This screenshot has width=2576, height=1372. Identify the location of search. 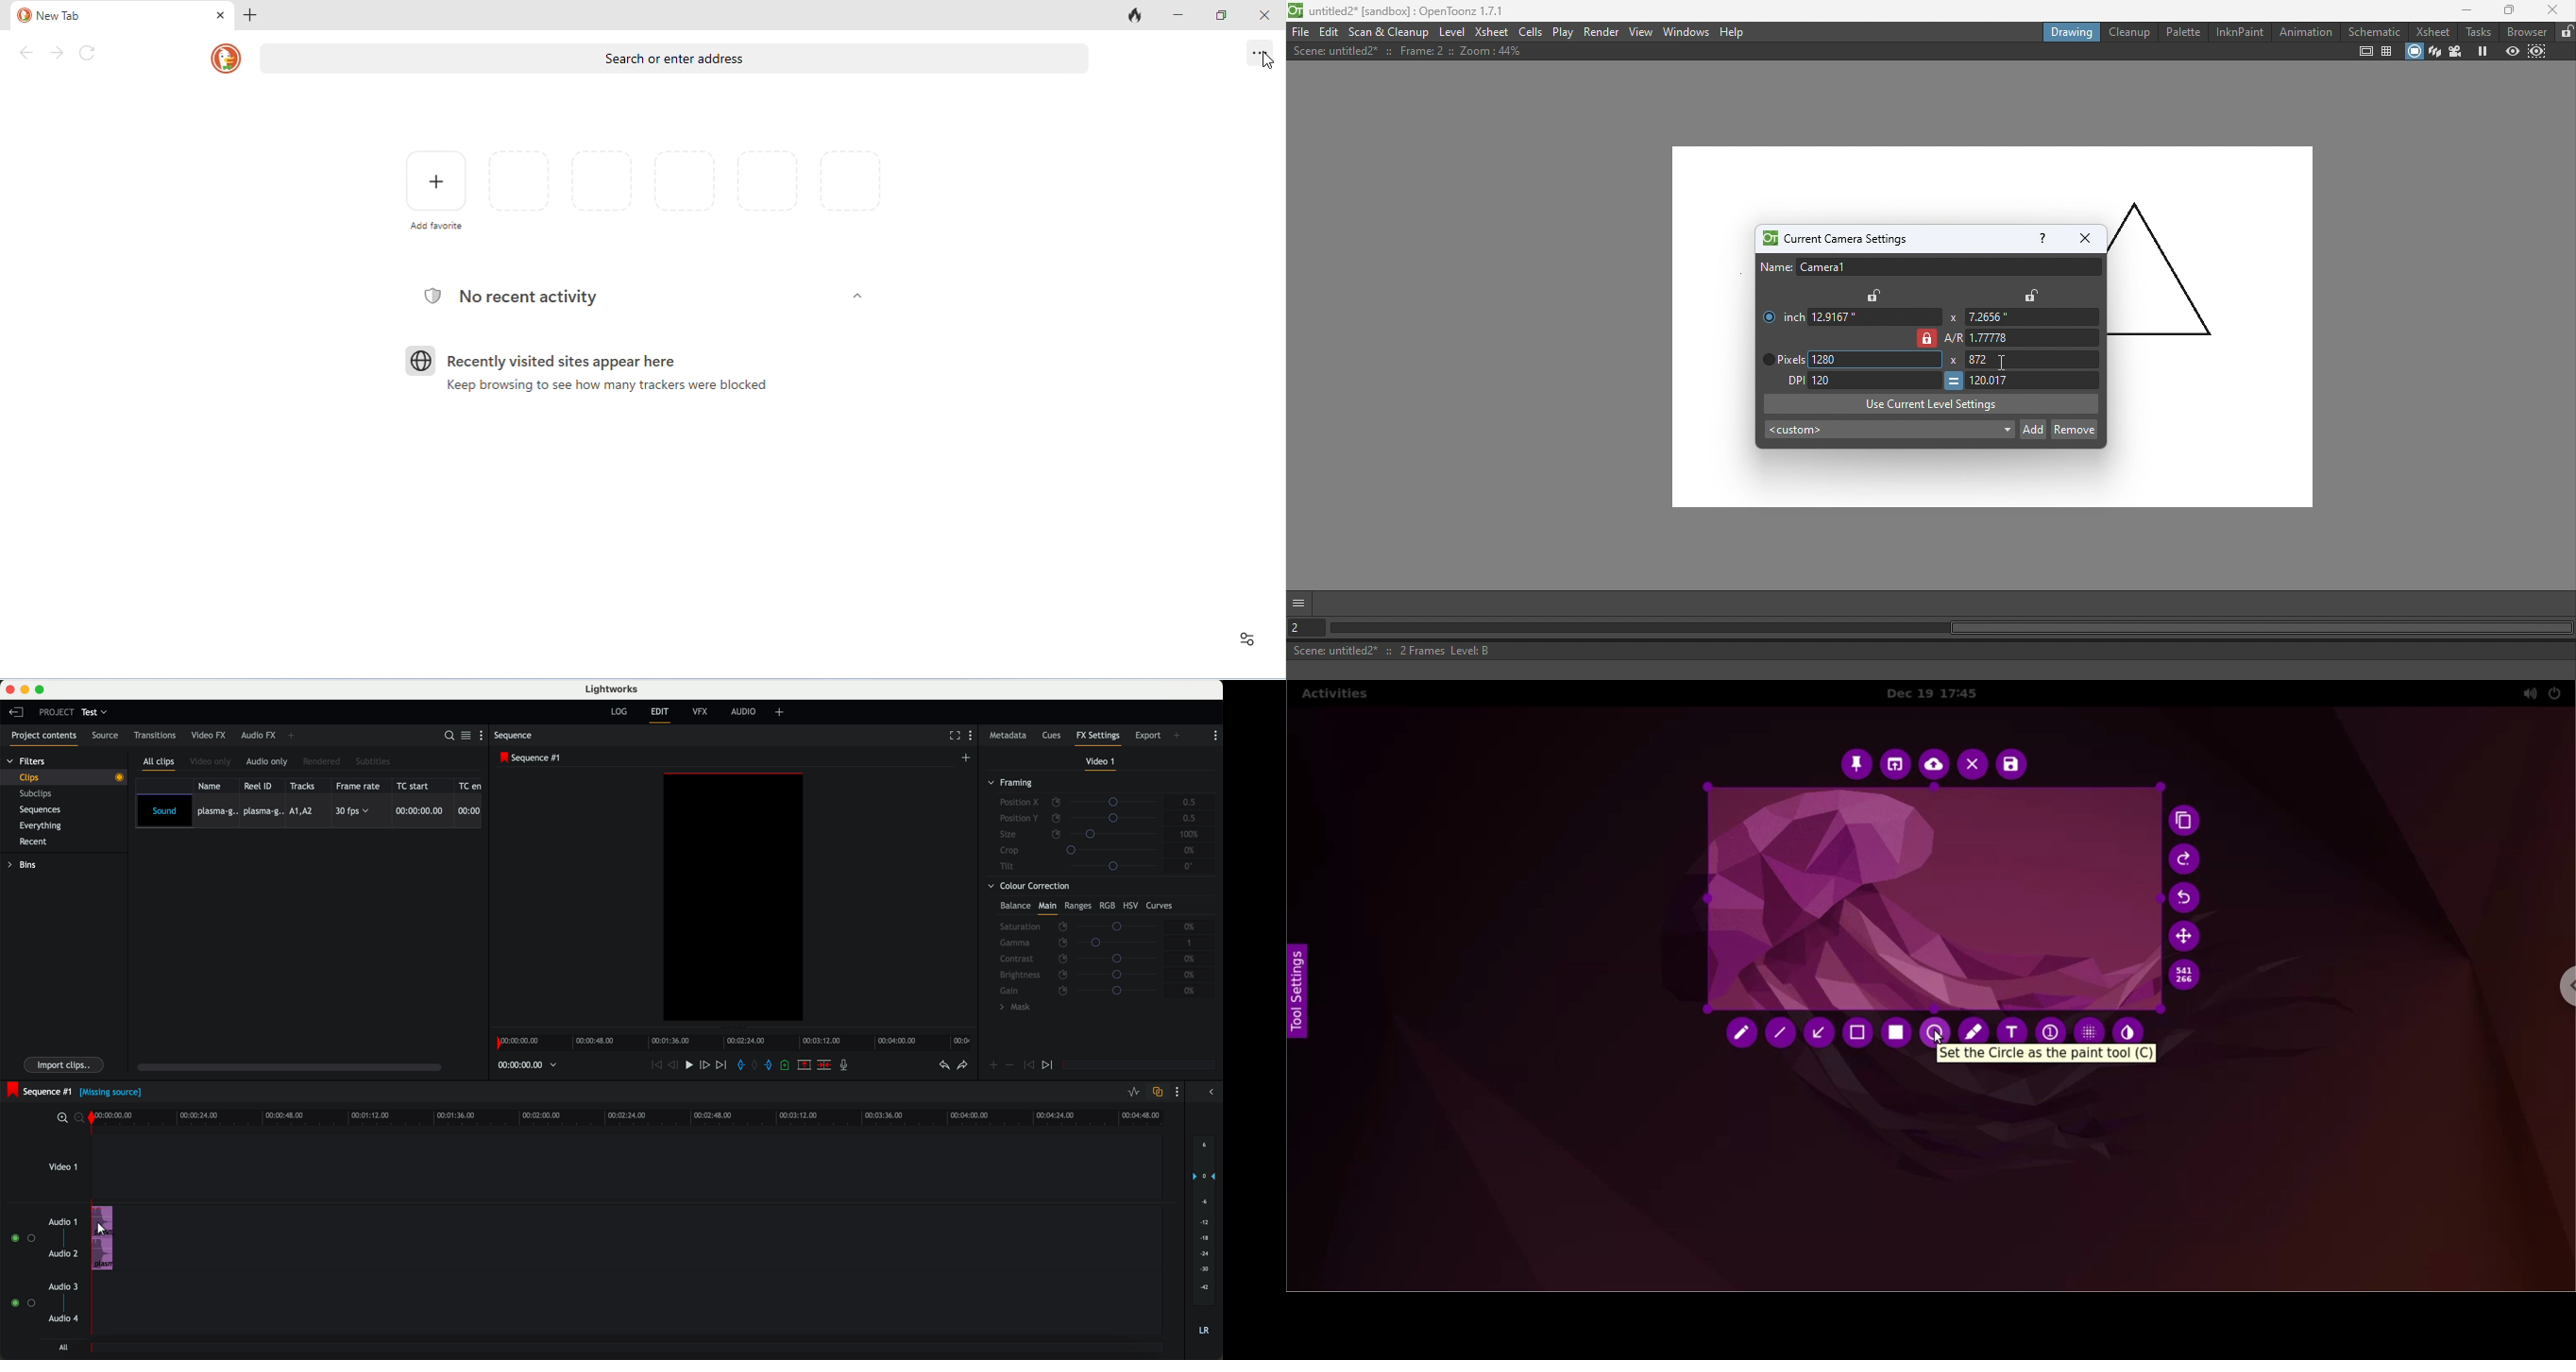
(448, 736).